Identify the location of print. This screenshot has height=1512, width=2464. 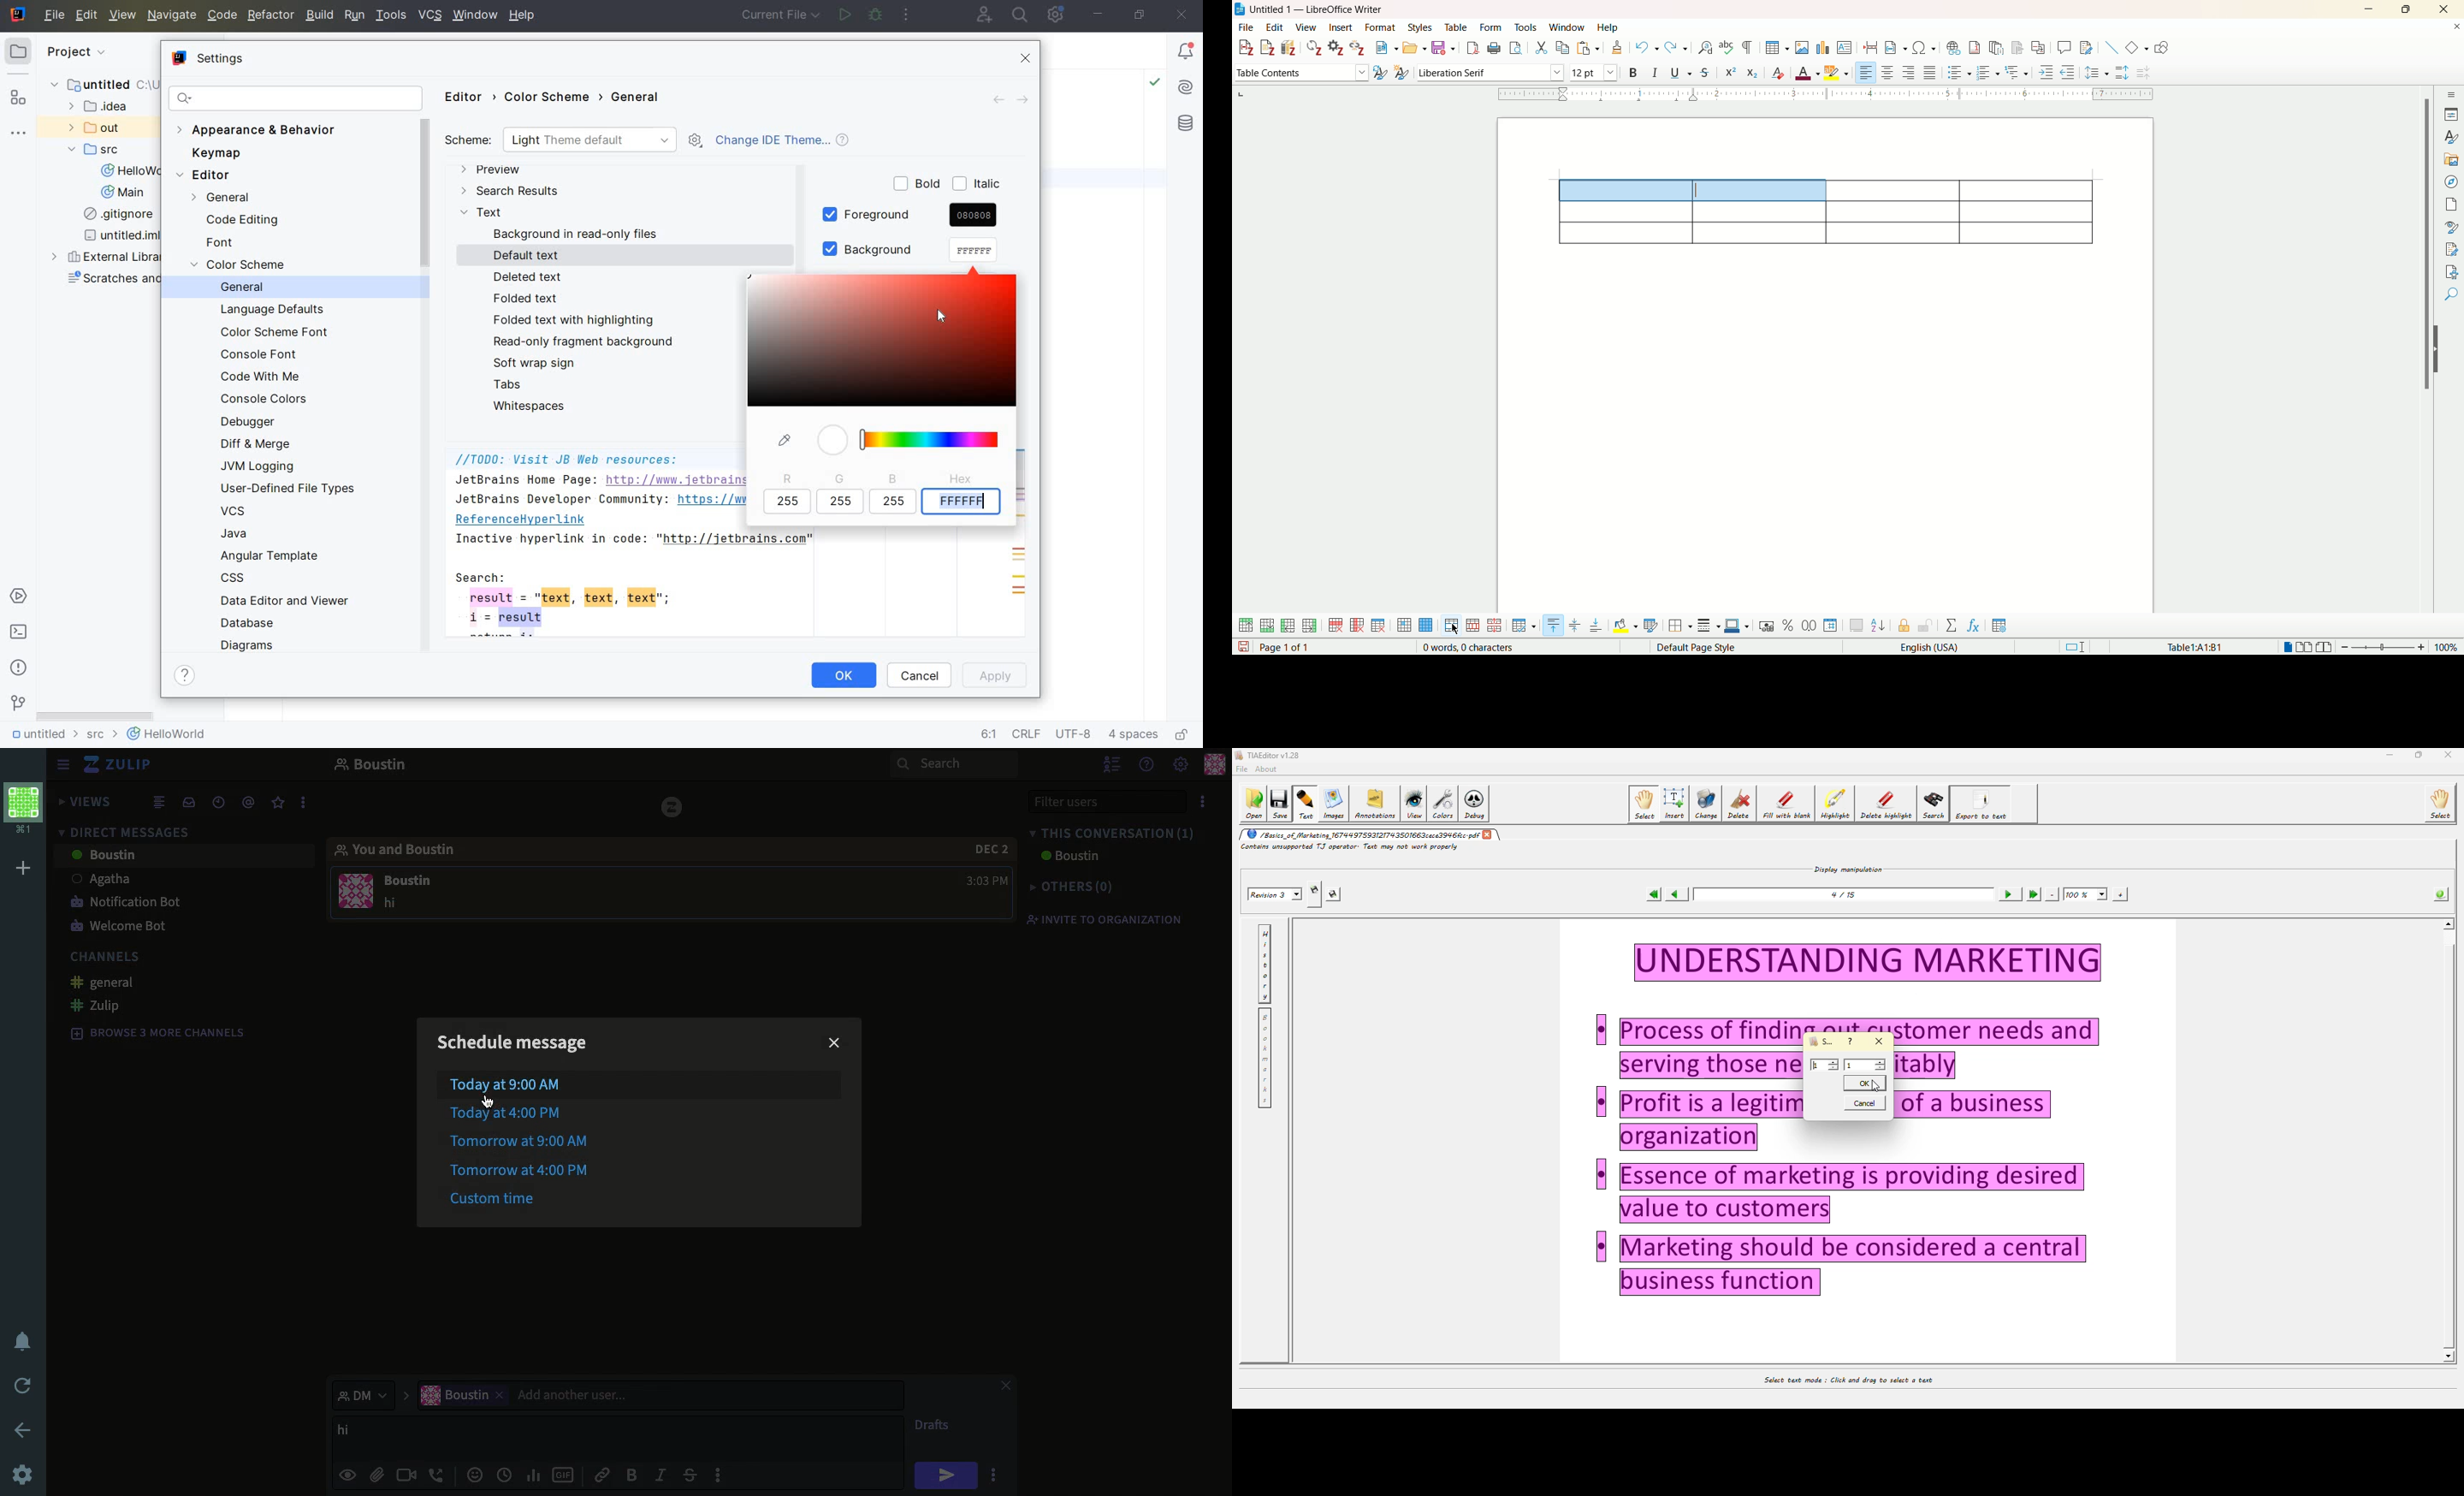
(1495, 48).